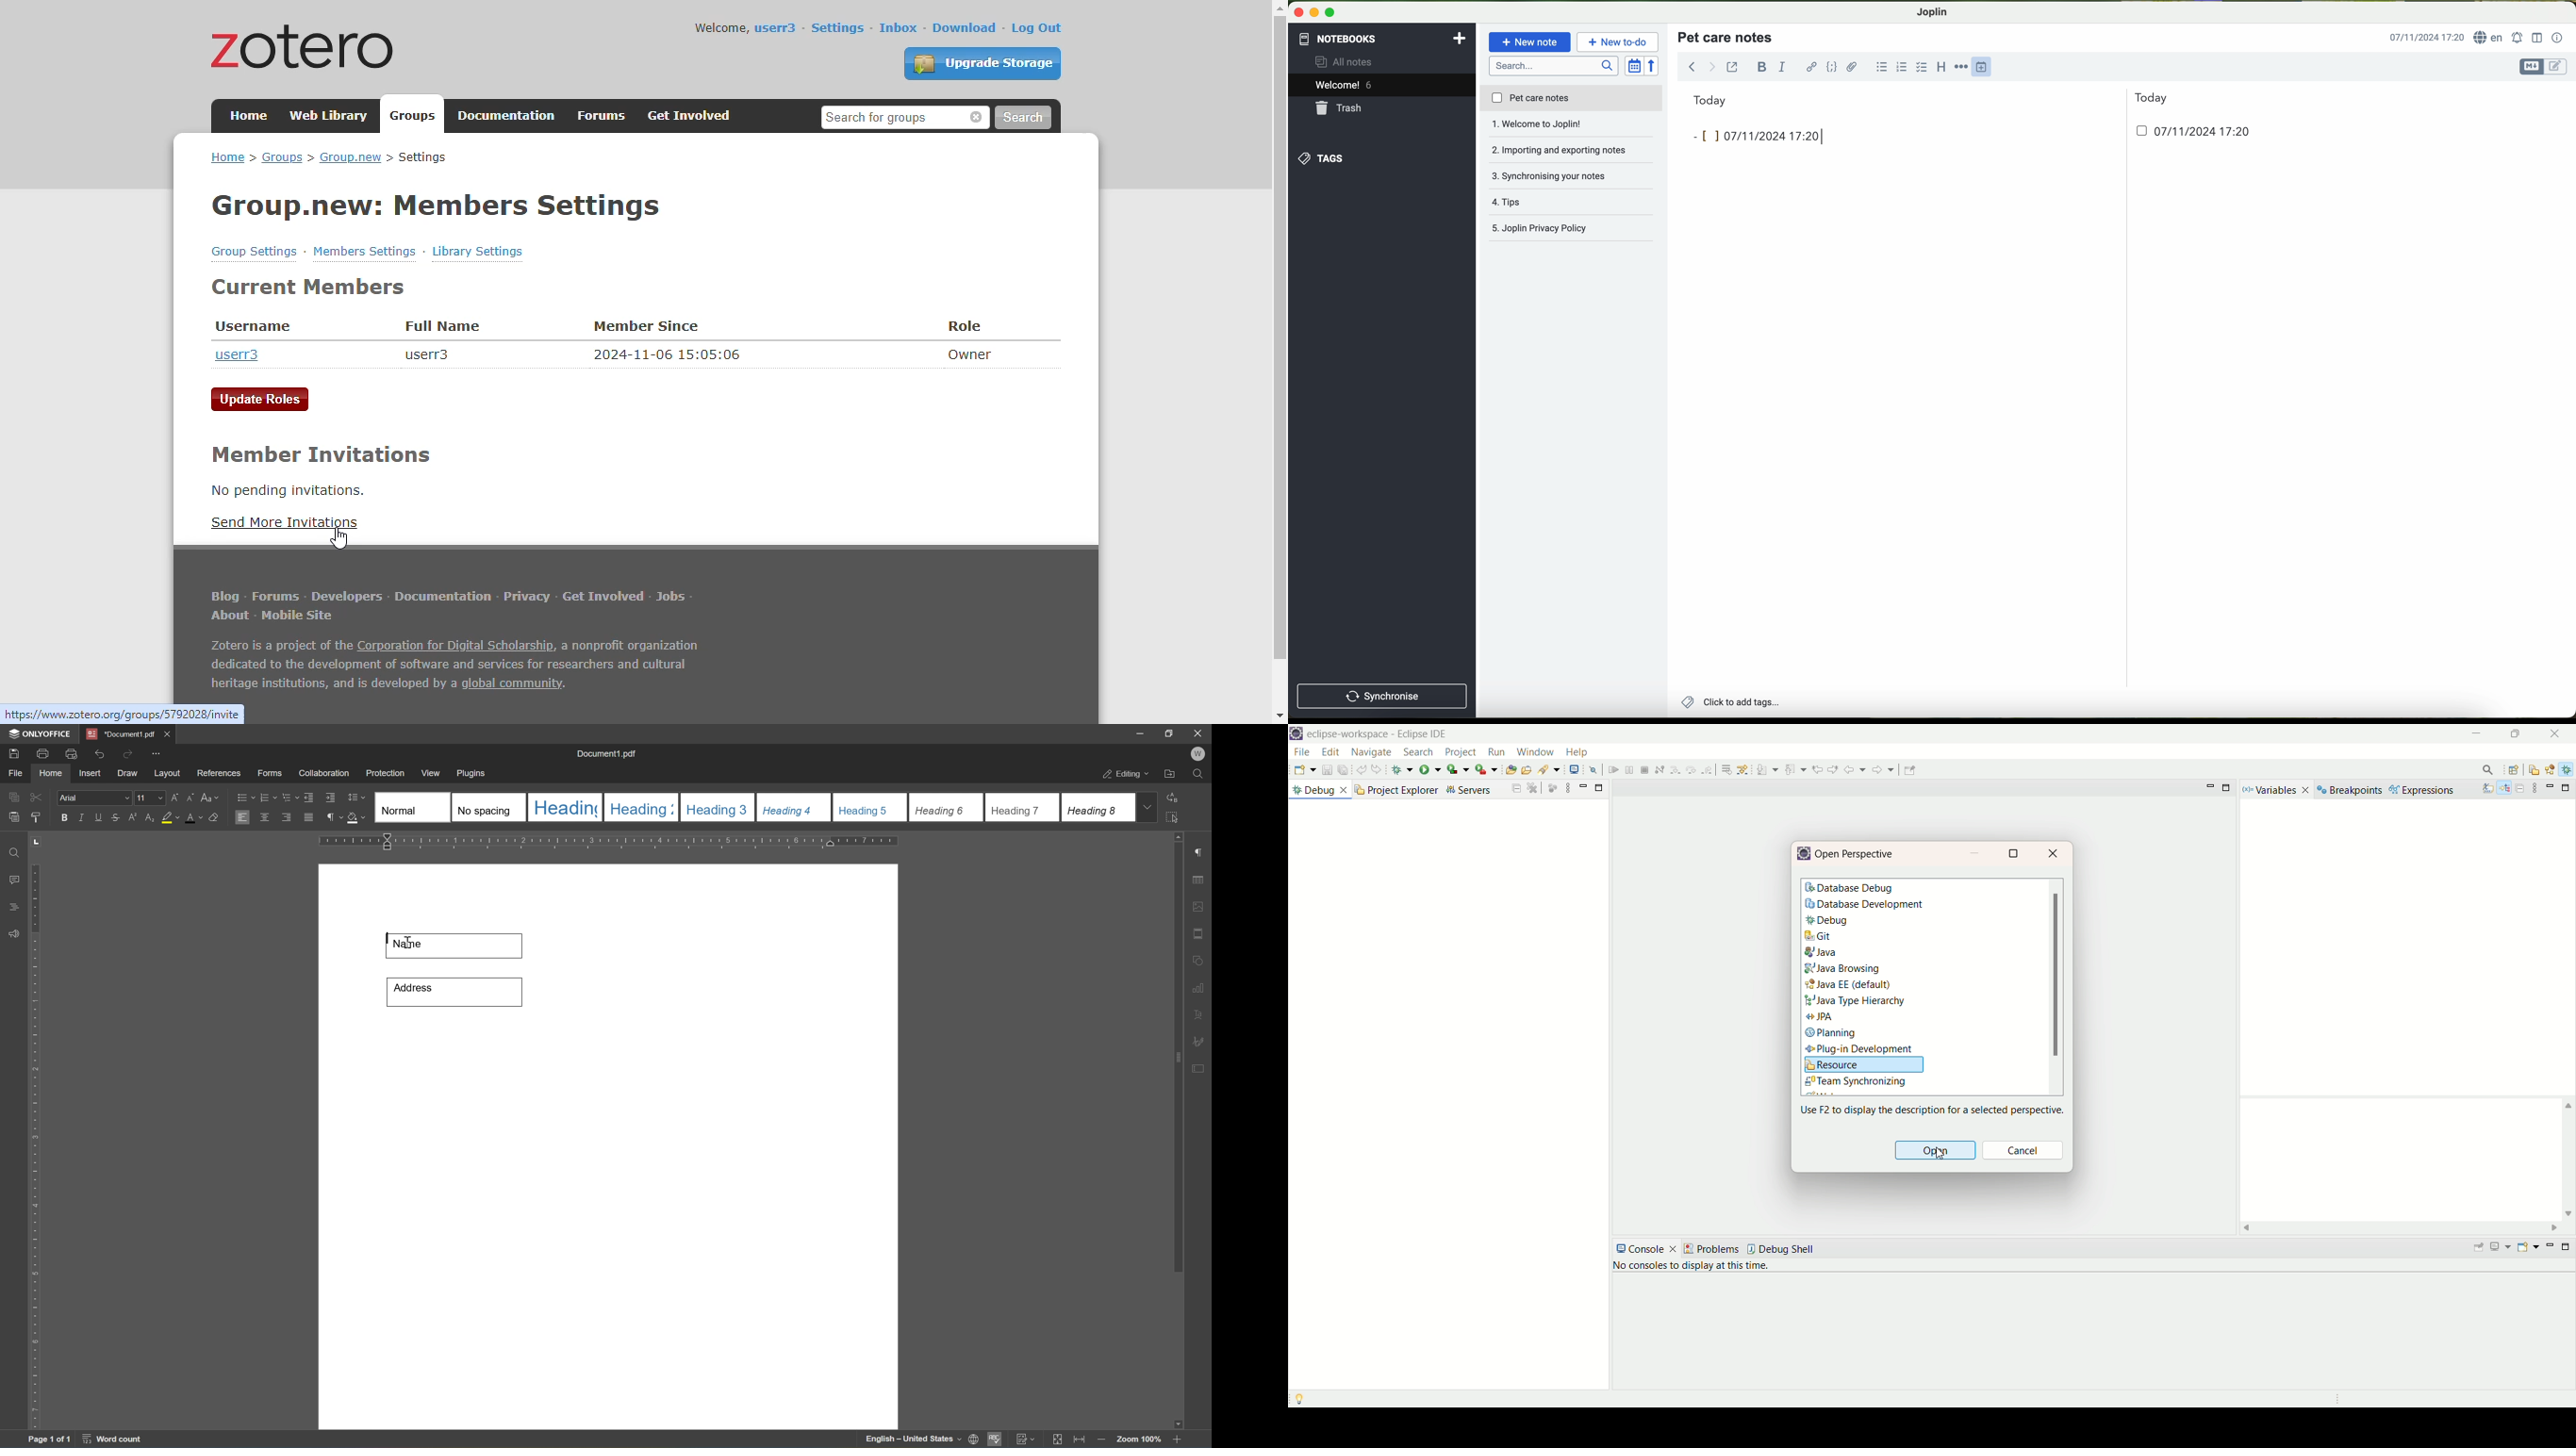 The image size is (2576, 1456). I want to click on toggle sort order field, so click(1635, 67).